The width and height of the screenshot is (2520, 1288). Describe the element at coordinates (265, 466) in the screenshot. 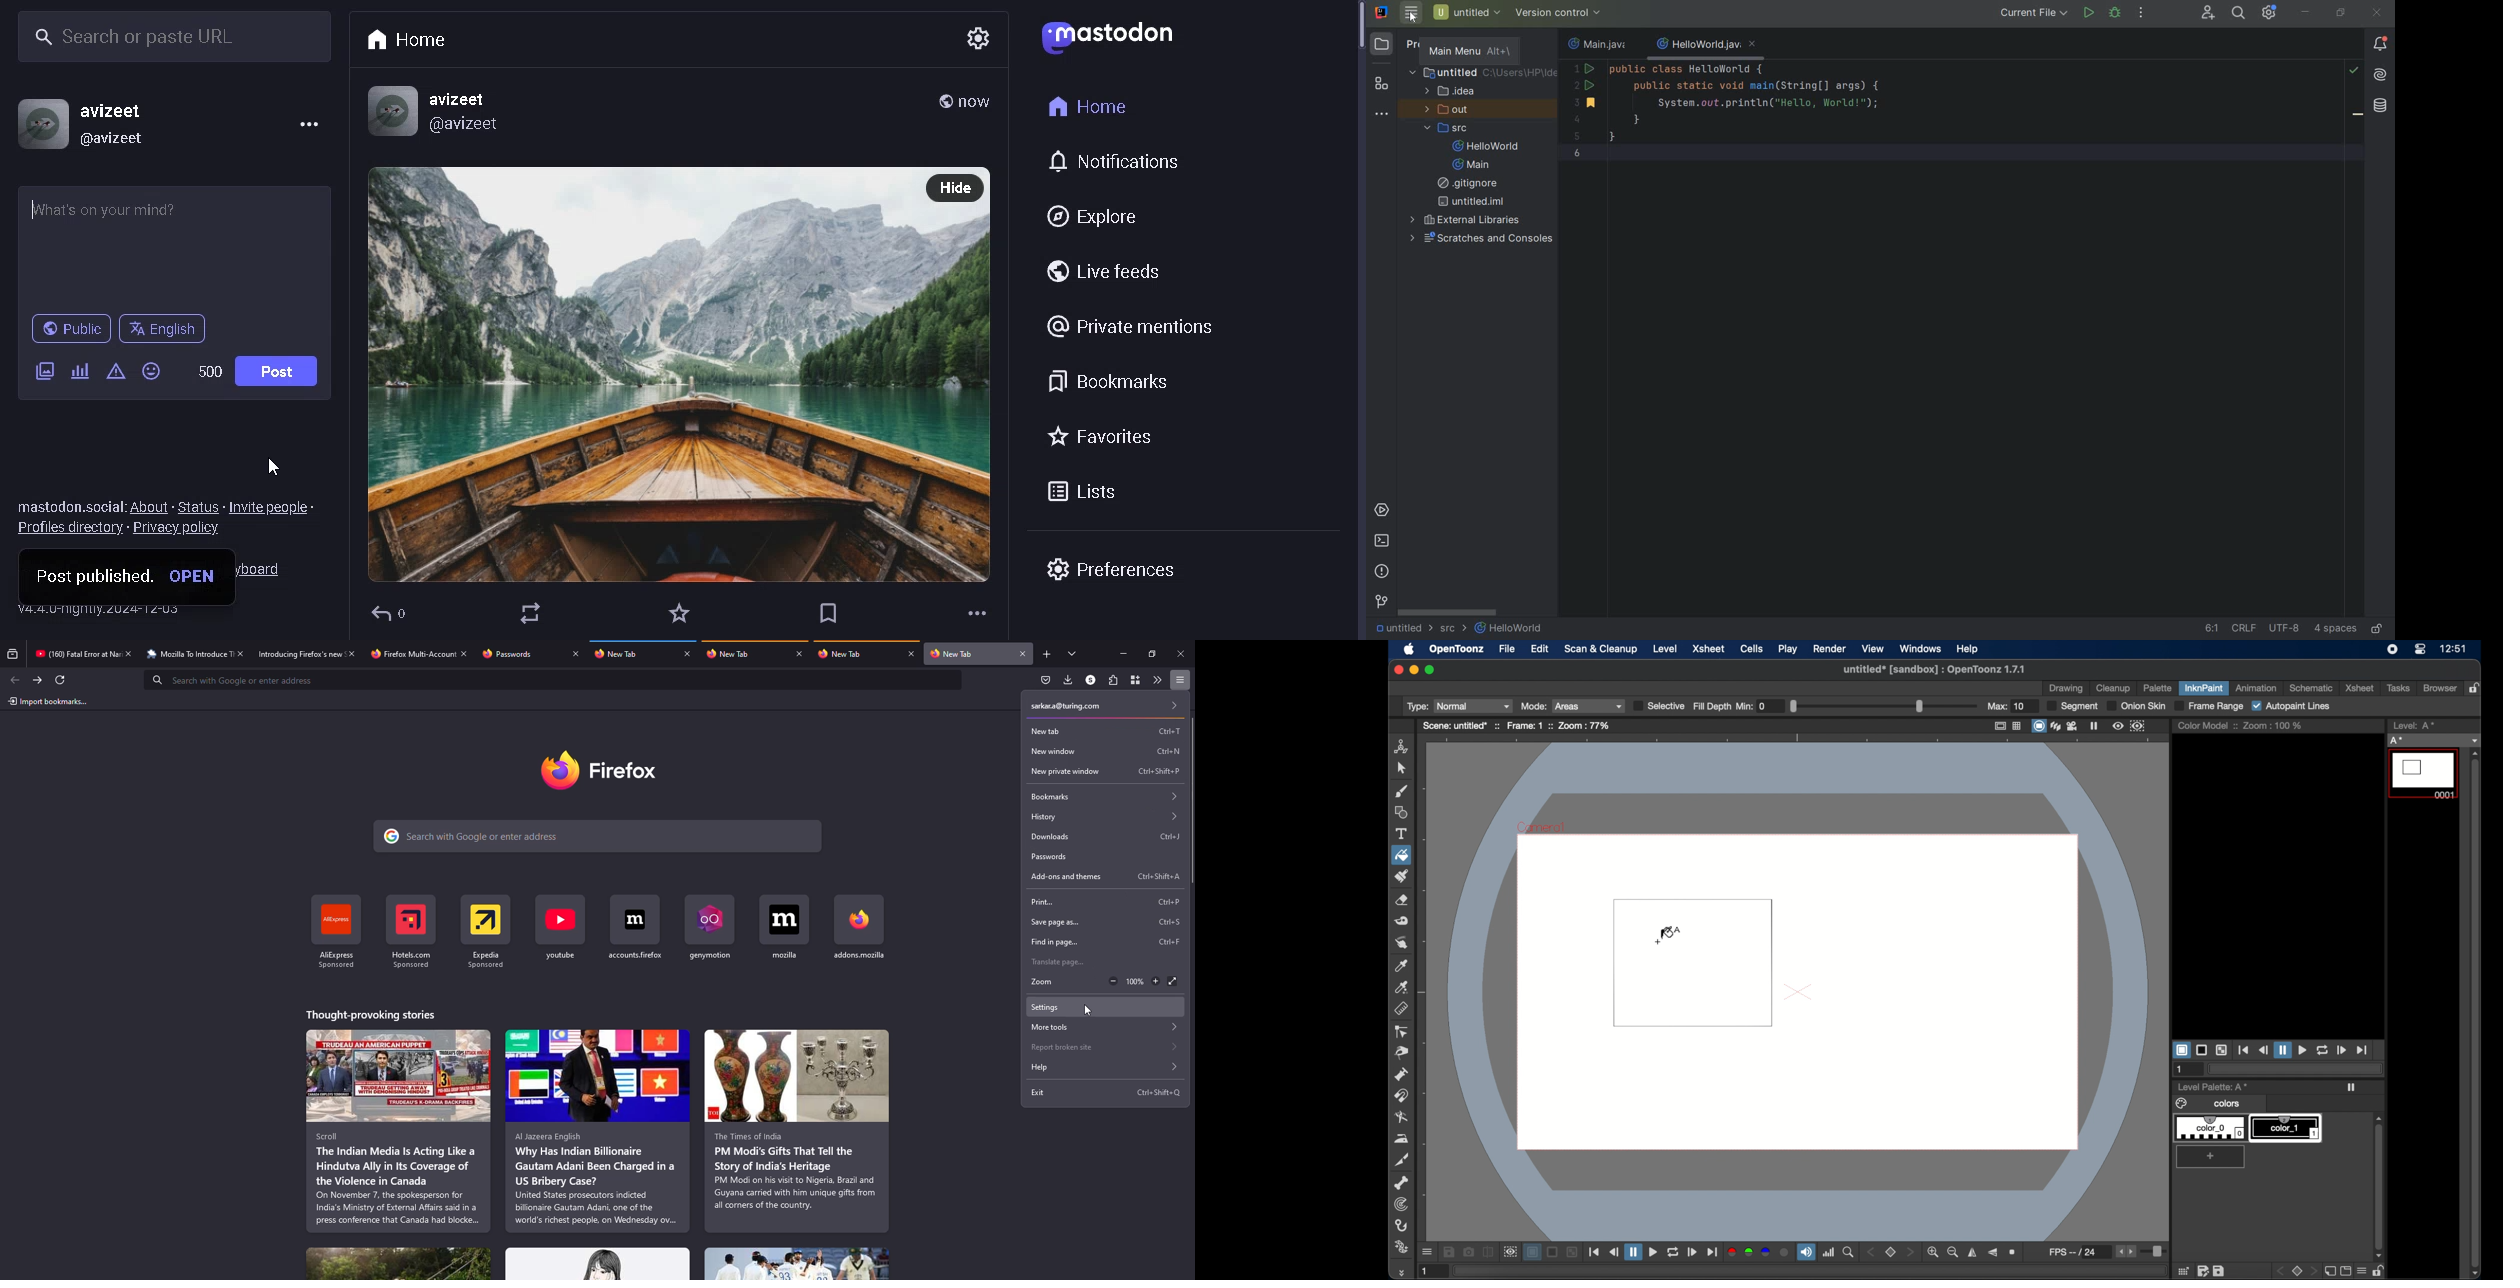

I see `cursor` at that location.